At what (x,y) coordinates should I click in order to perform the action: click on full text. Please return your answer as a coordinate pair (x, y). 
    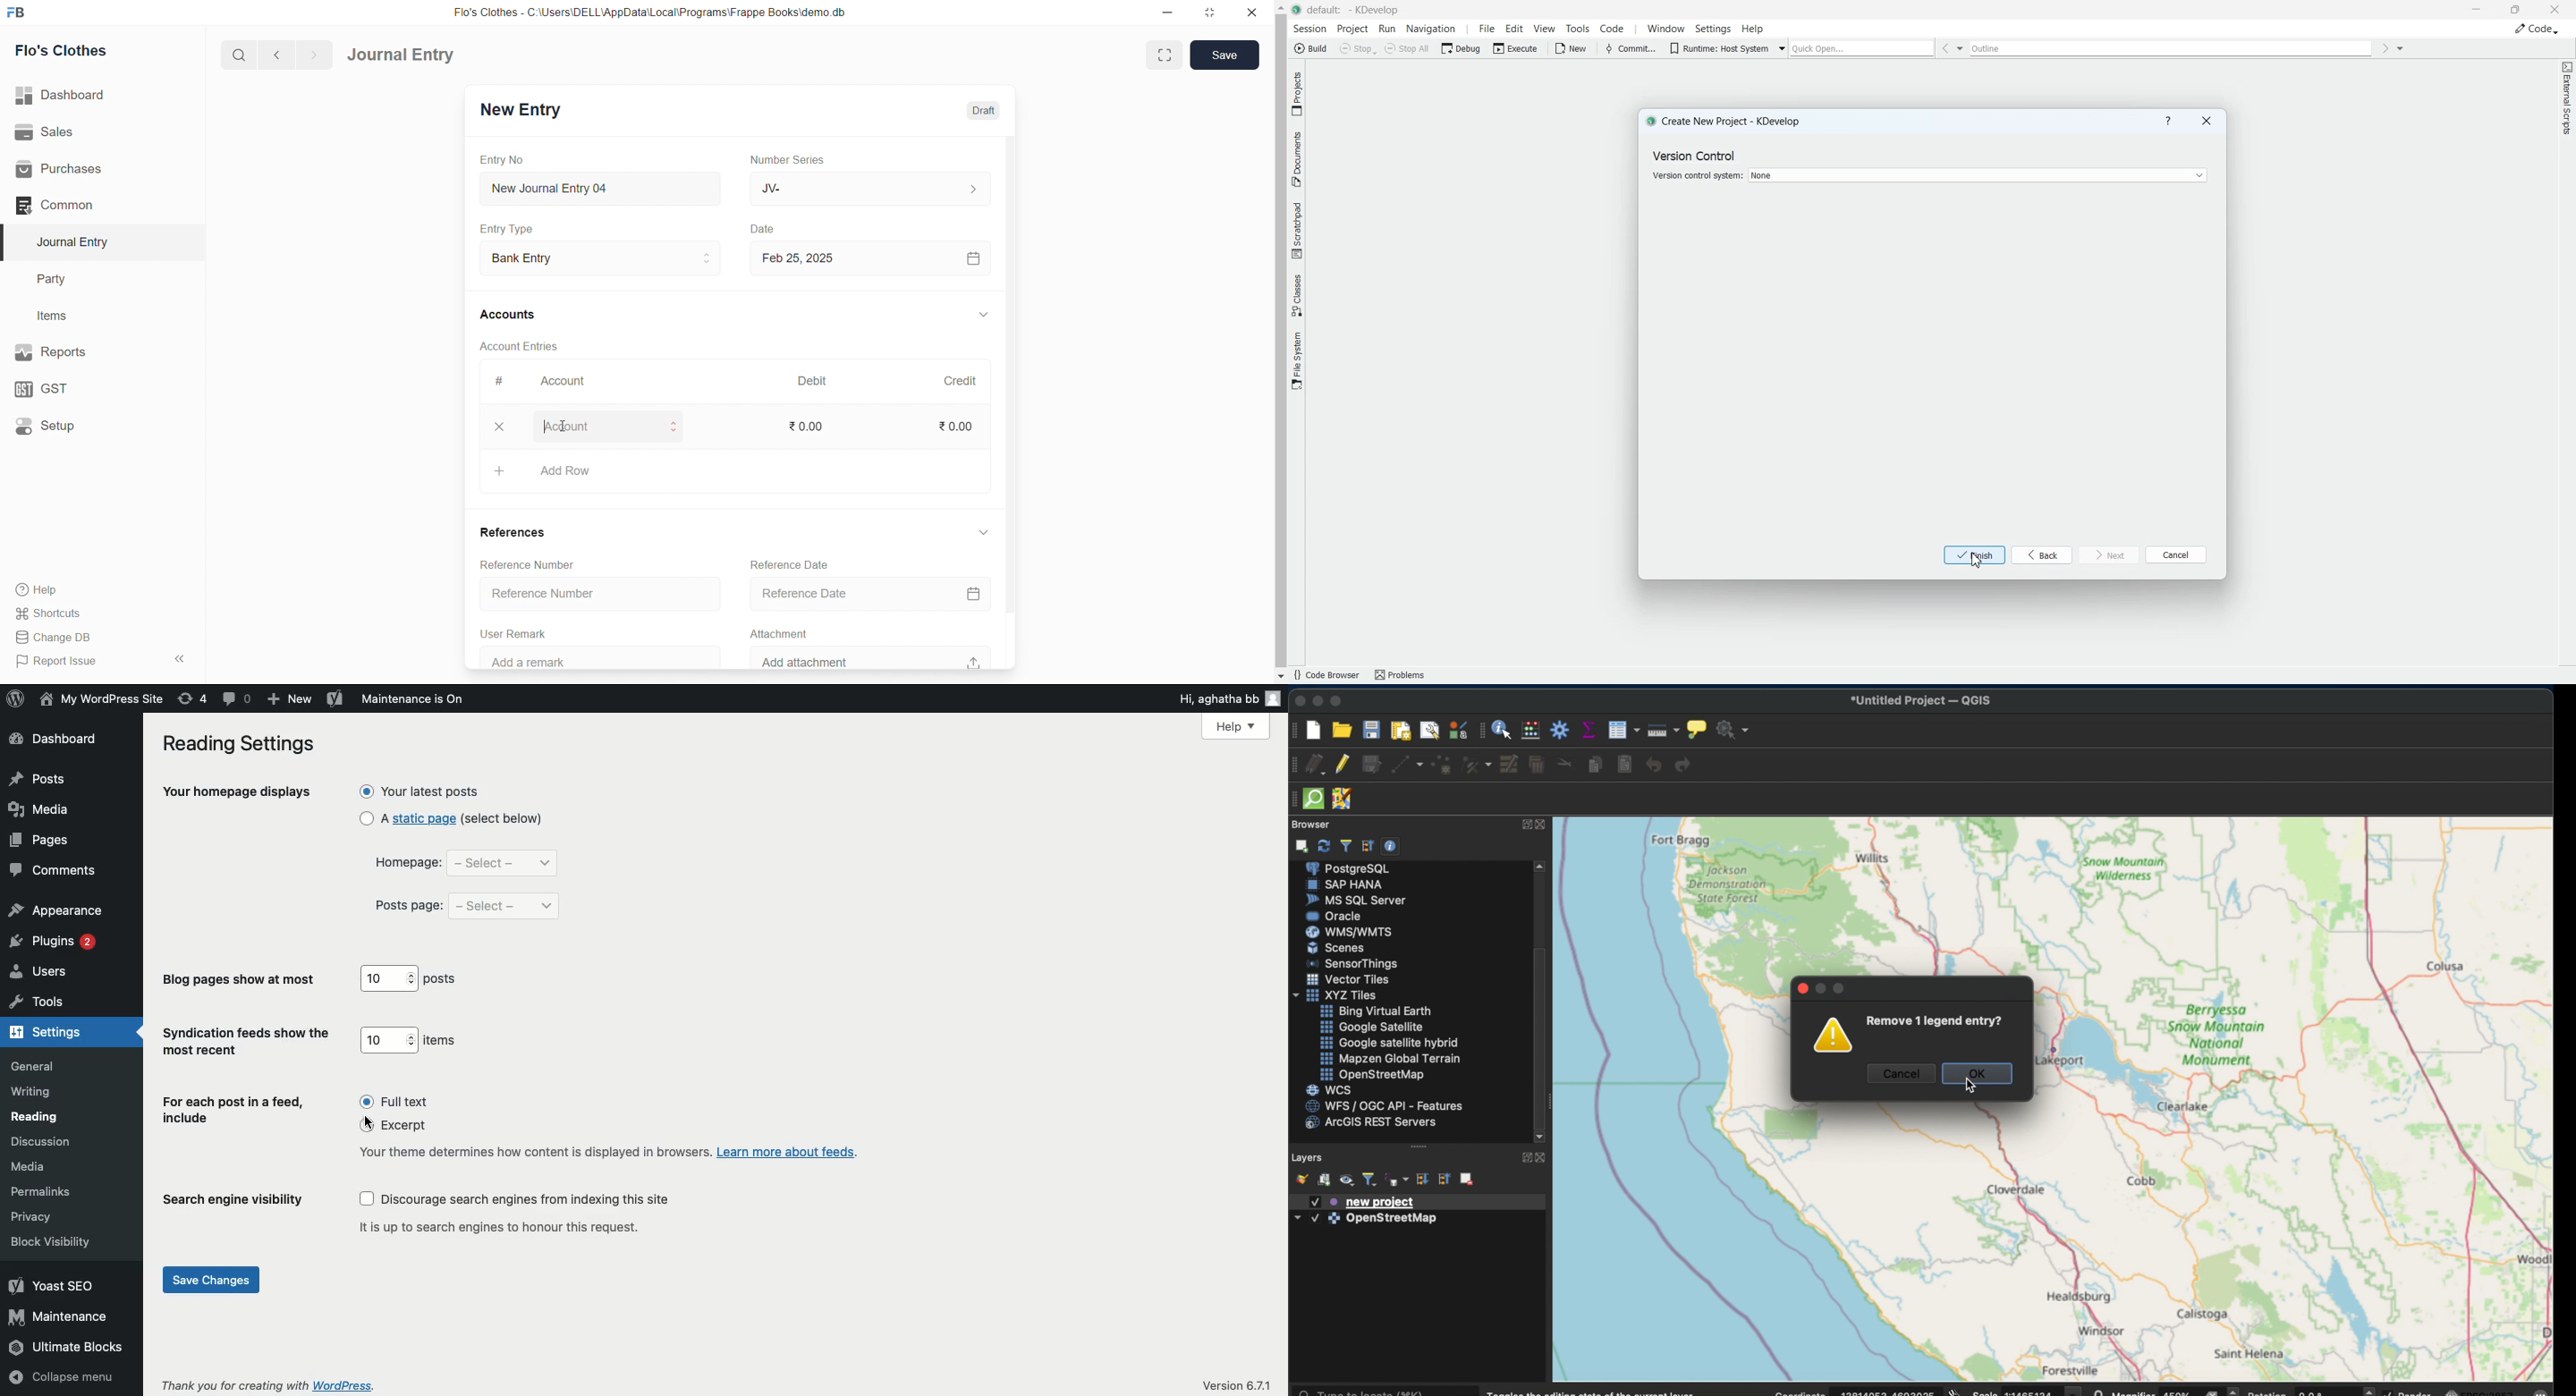
    Looking at the image, I should click on (394, 1102).